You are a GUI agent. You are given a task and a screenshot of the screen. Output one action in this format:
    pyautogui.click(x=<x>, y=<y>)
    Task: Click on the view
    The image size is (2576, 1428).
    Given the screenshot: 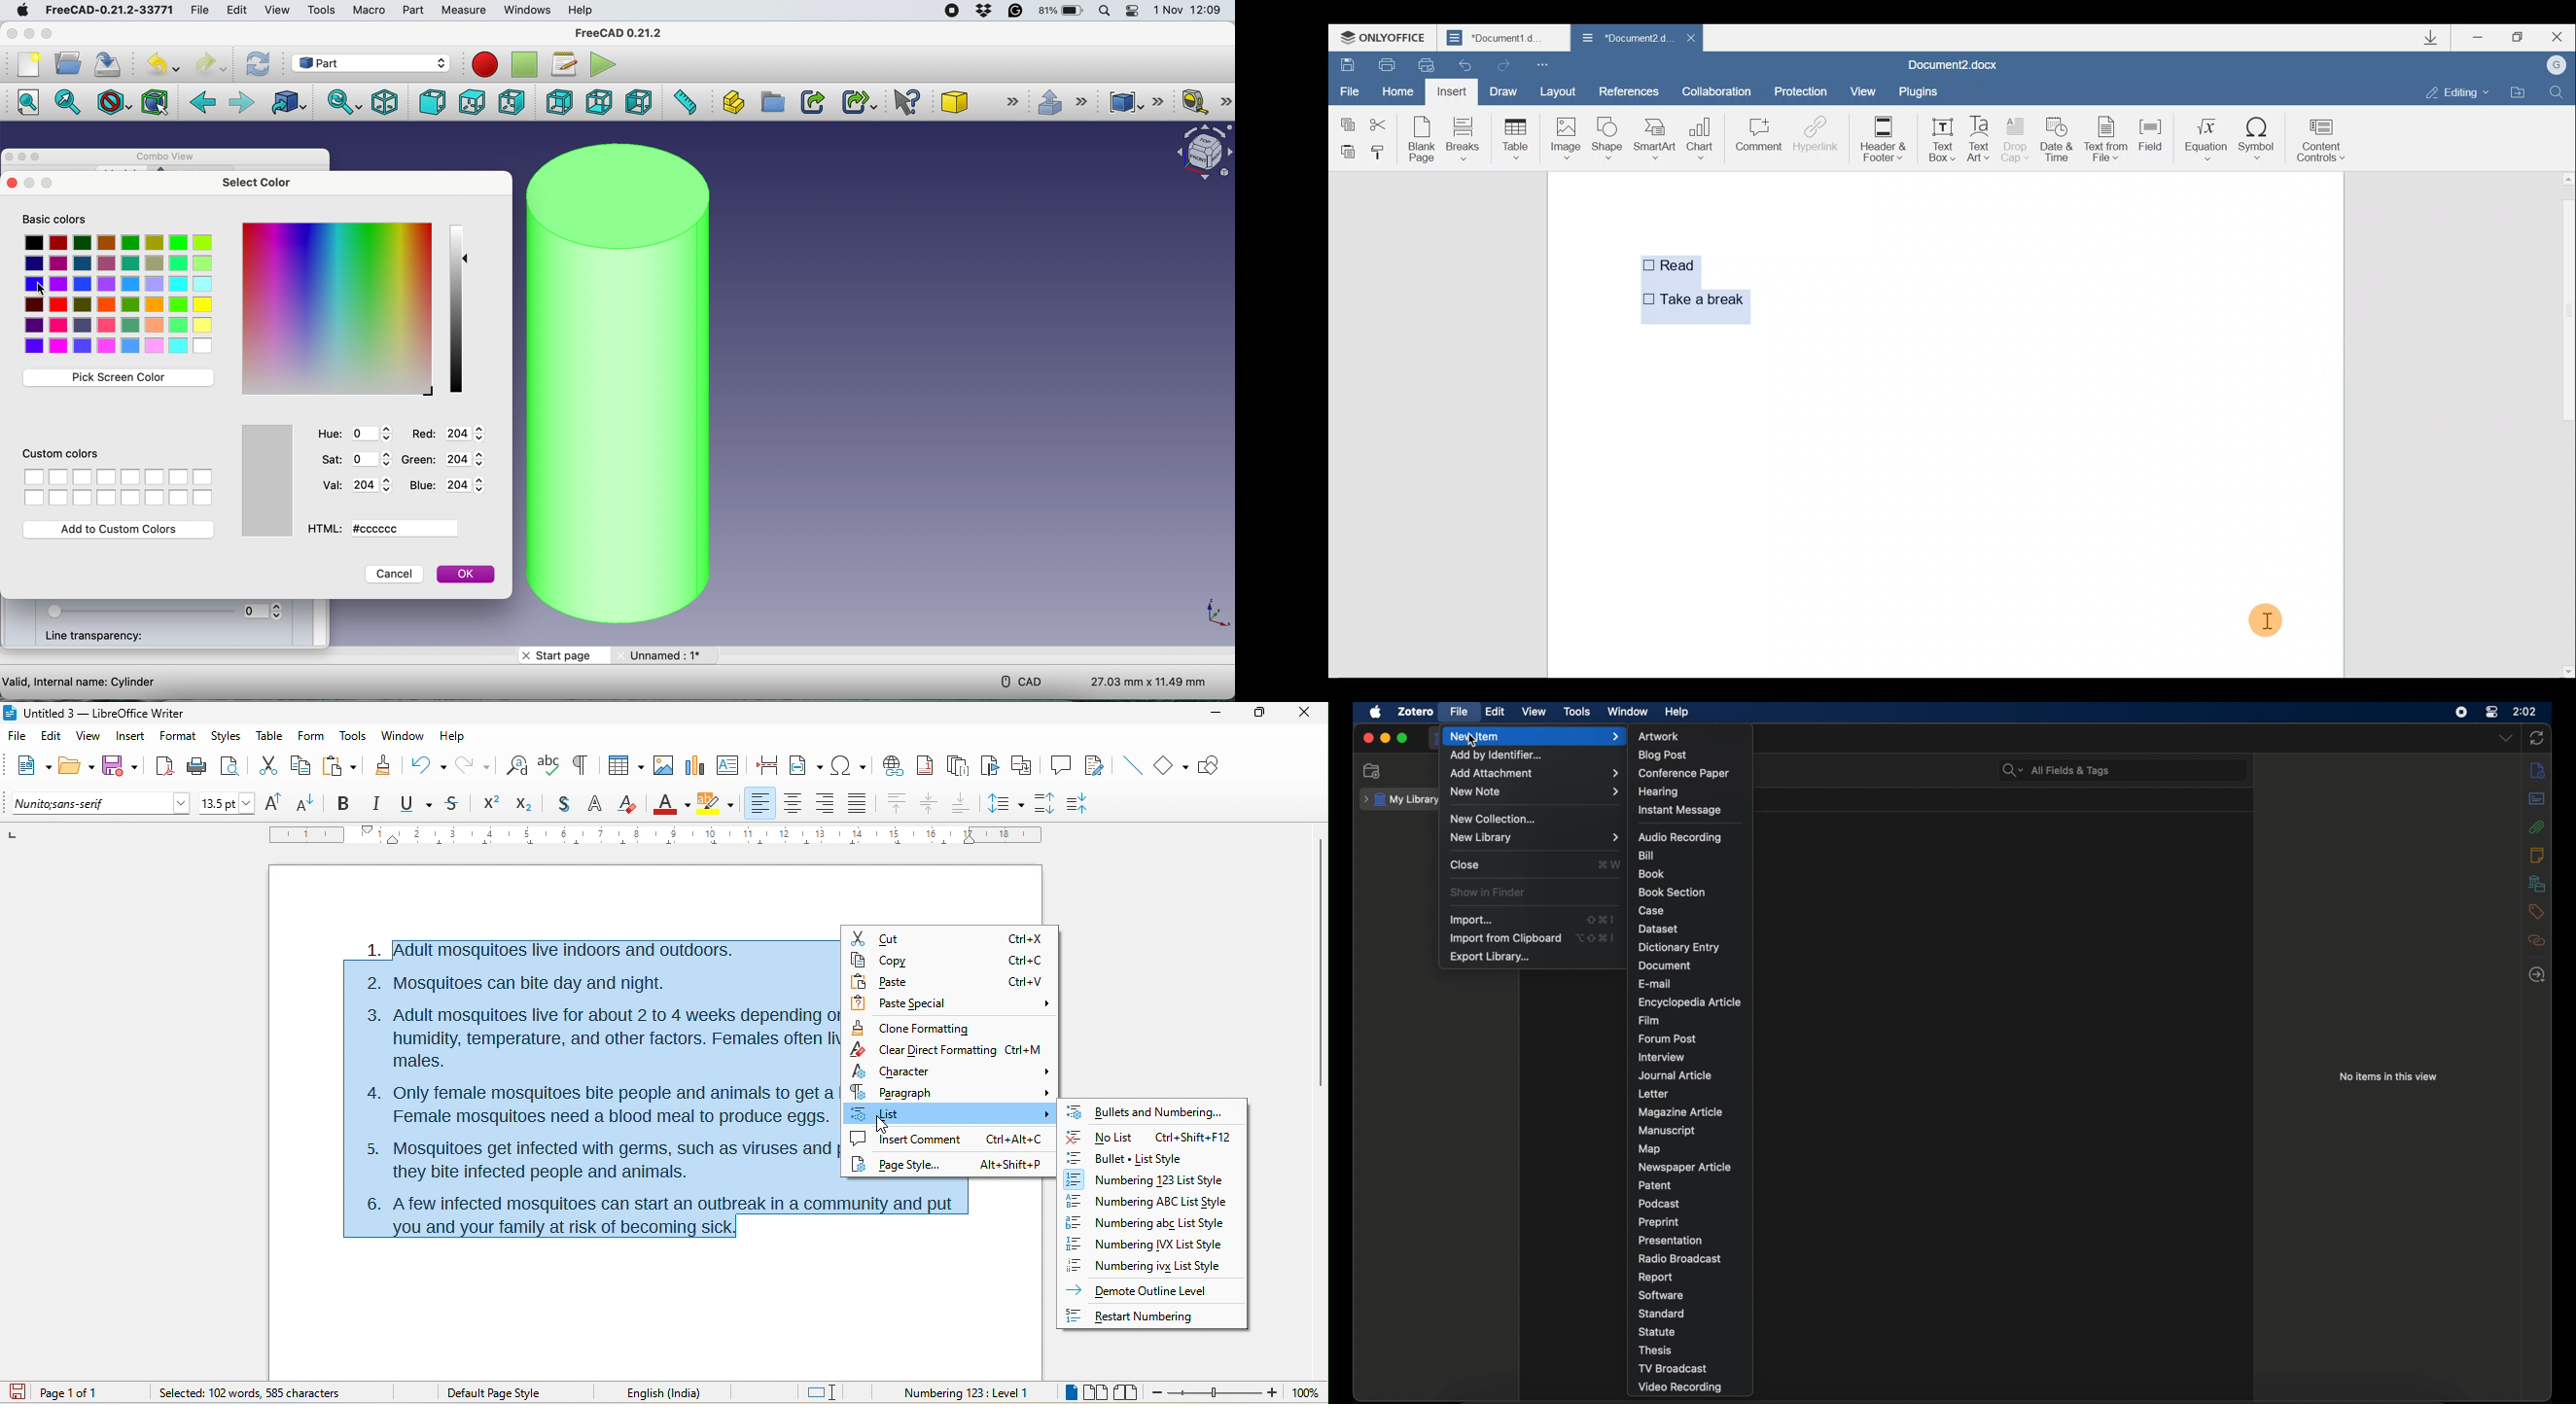 What is the action you would take?
    pyautogui.click(x=90, y=737)
    